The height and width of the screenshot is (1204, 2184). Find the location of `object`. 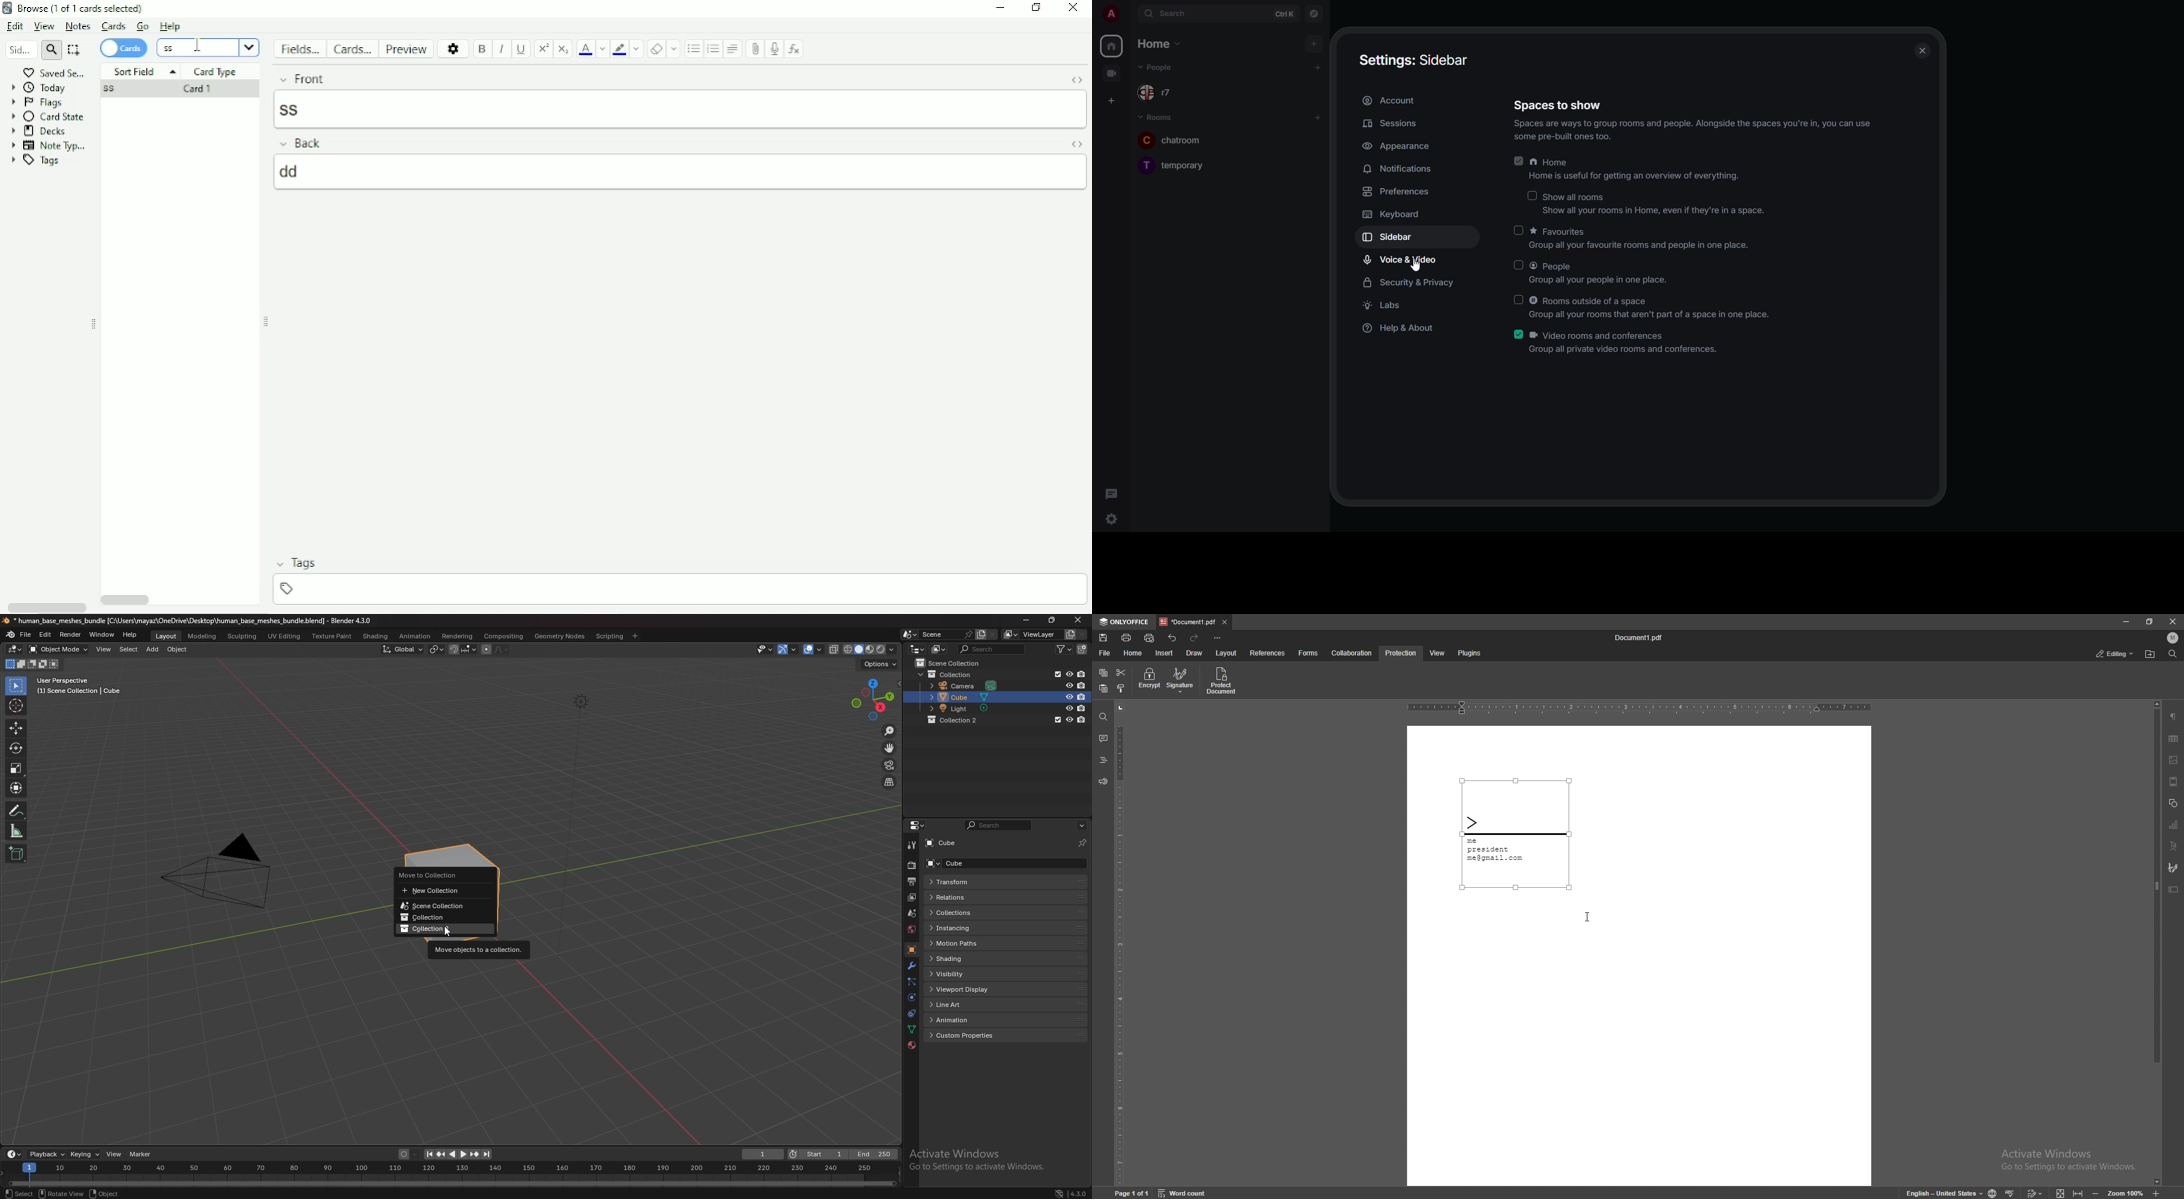

object is located at coordinates (912, 951).